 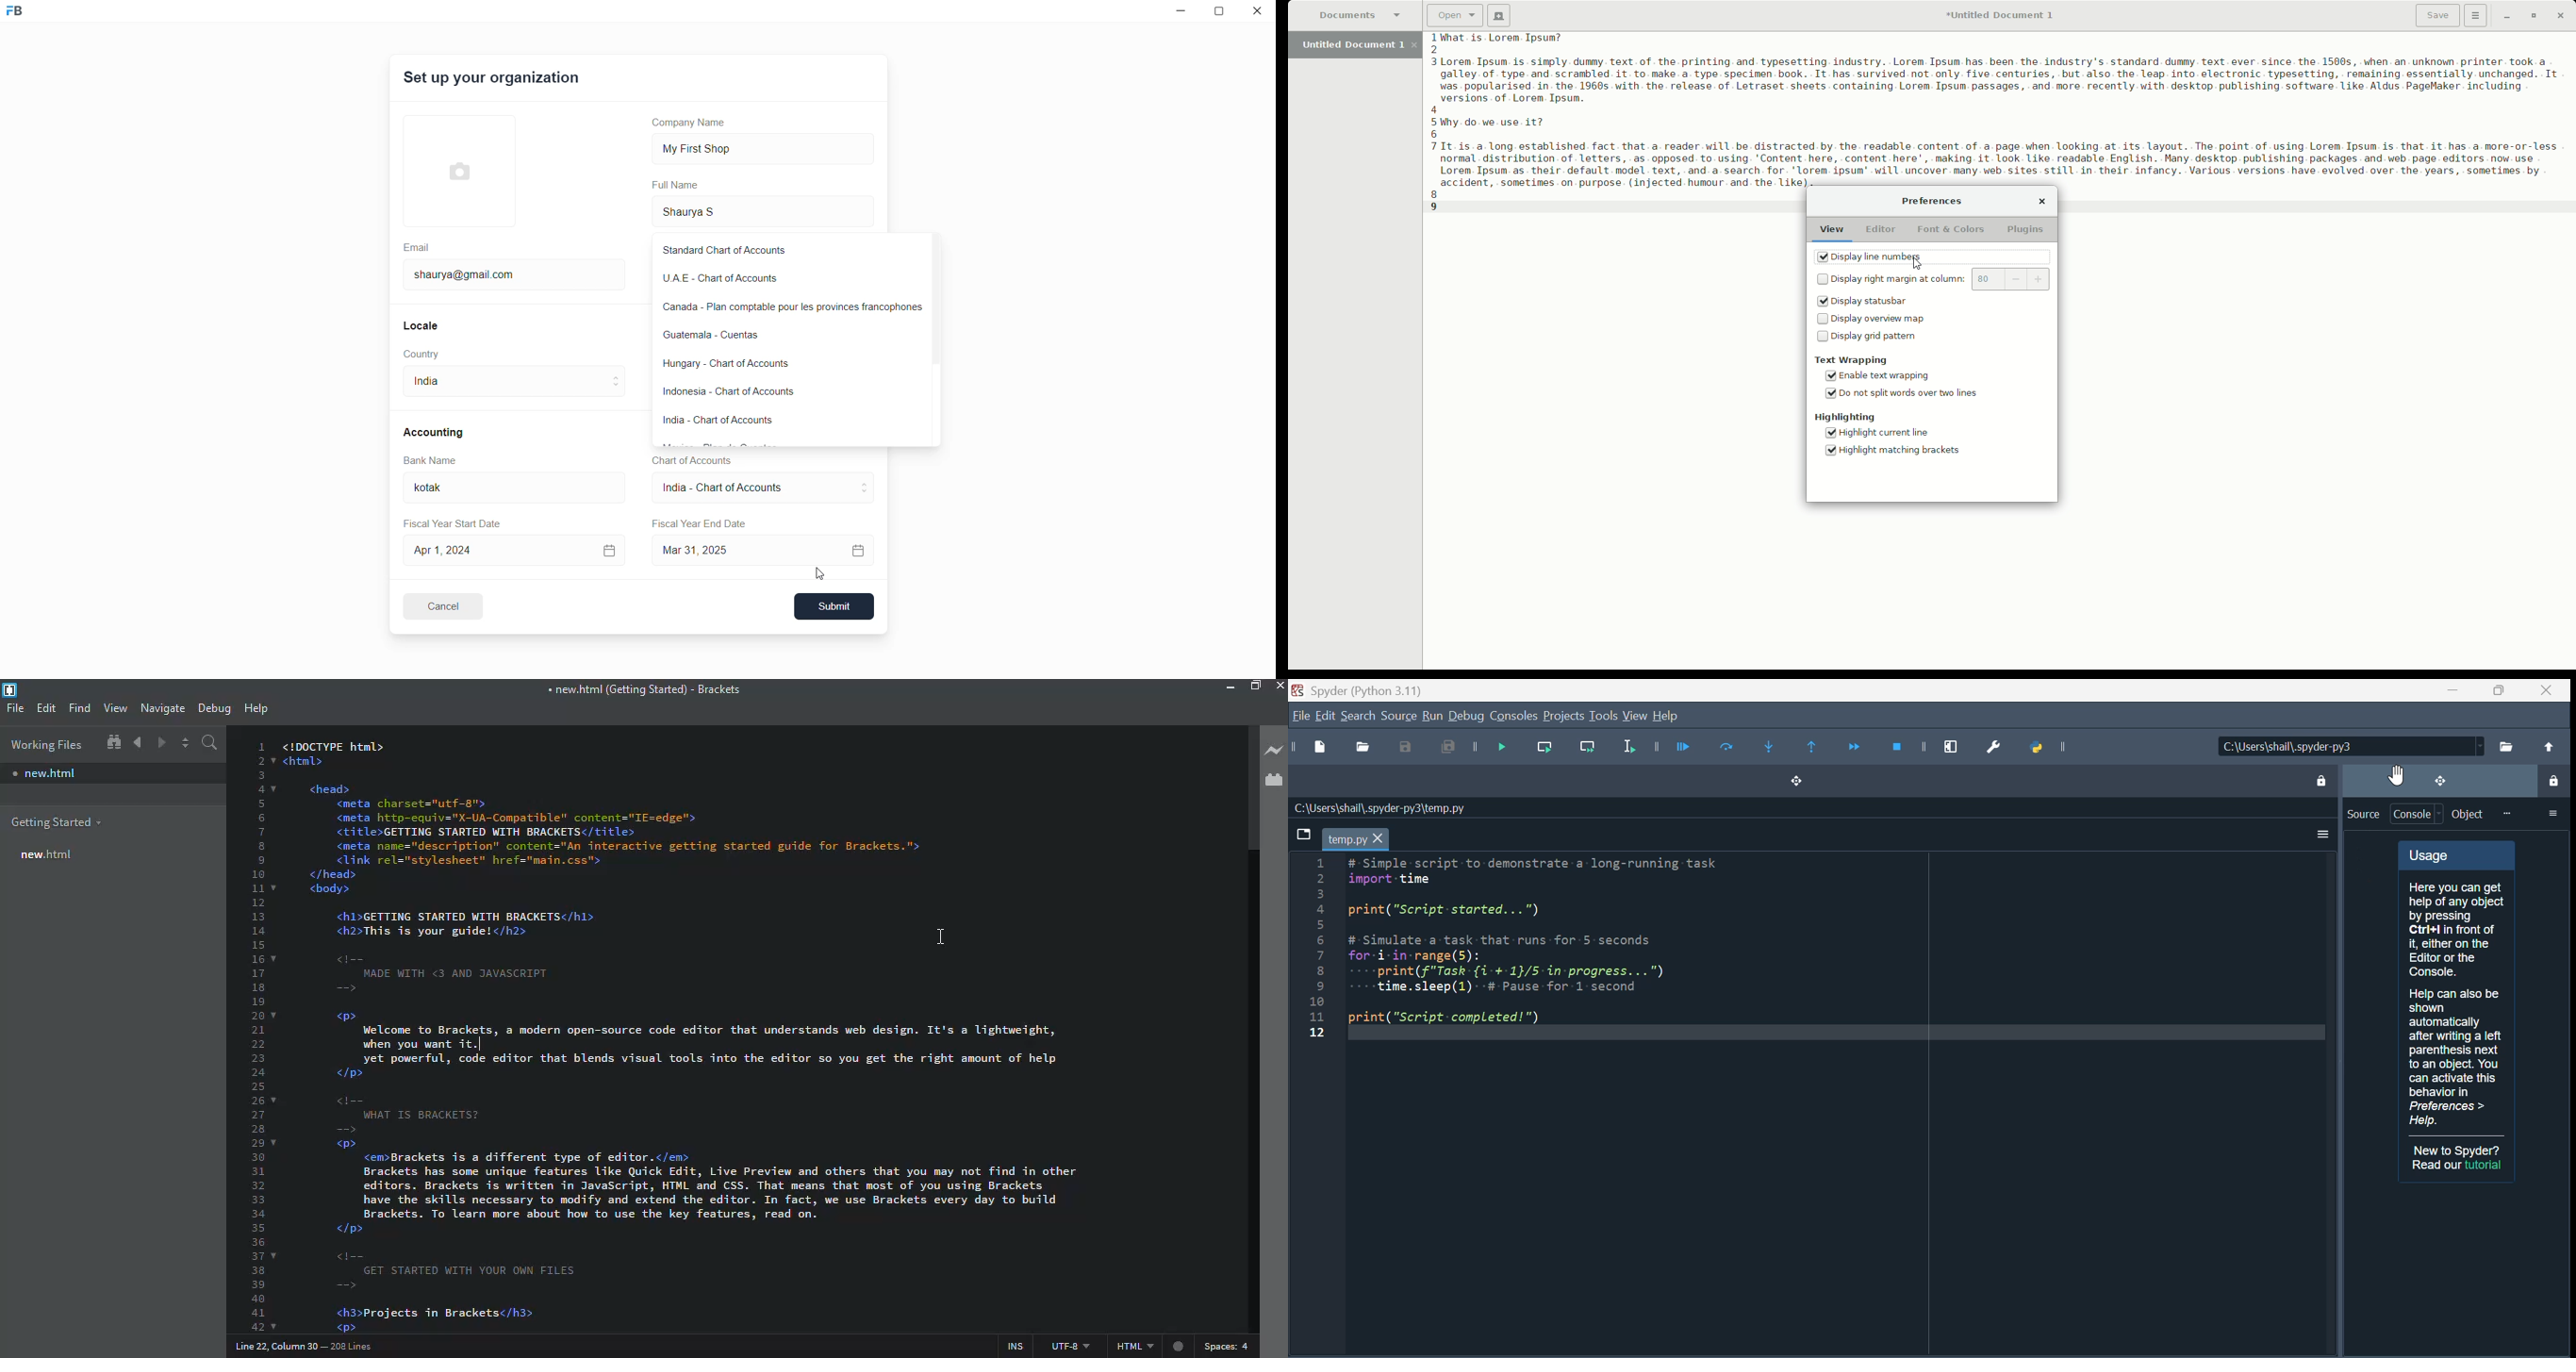 What do you see at coordinates (165, 707) in the screenshot?
I see `navigate` at bounding box center [165, 707].